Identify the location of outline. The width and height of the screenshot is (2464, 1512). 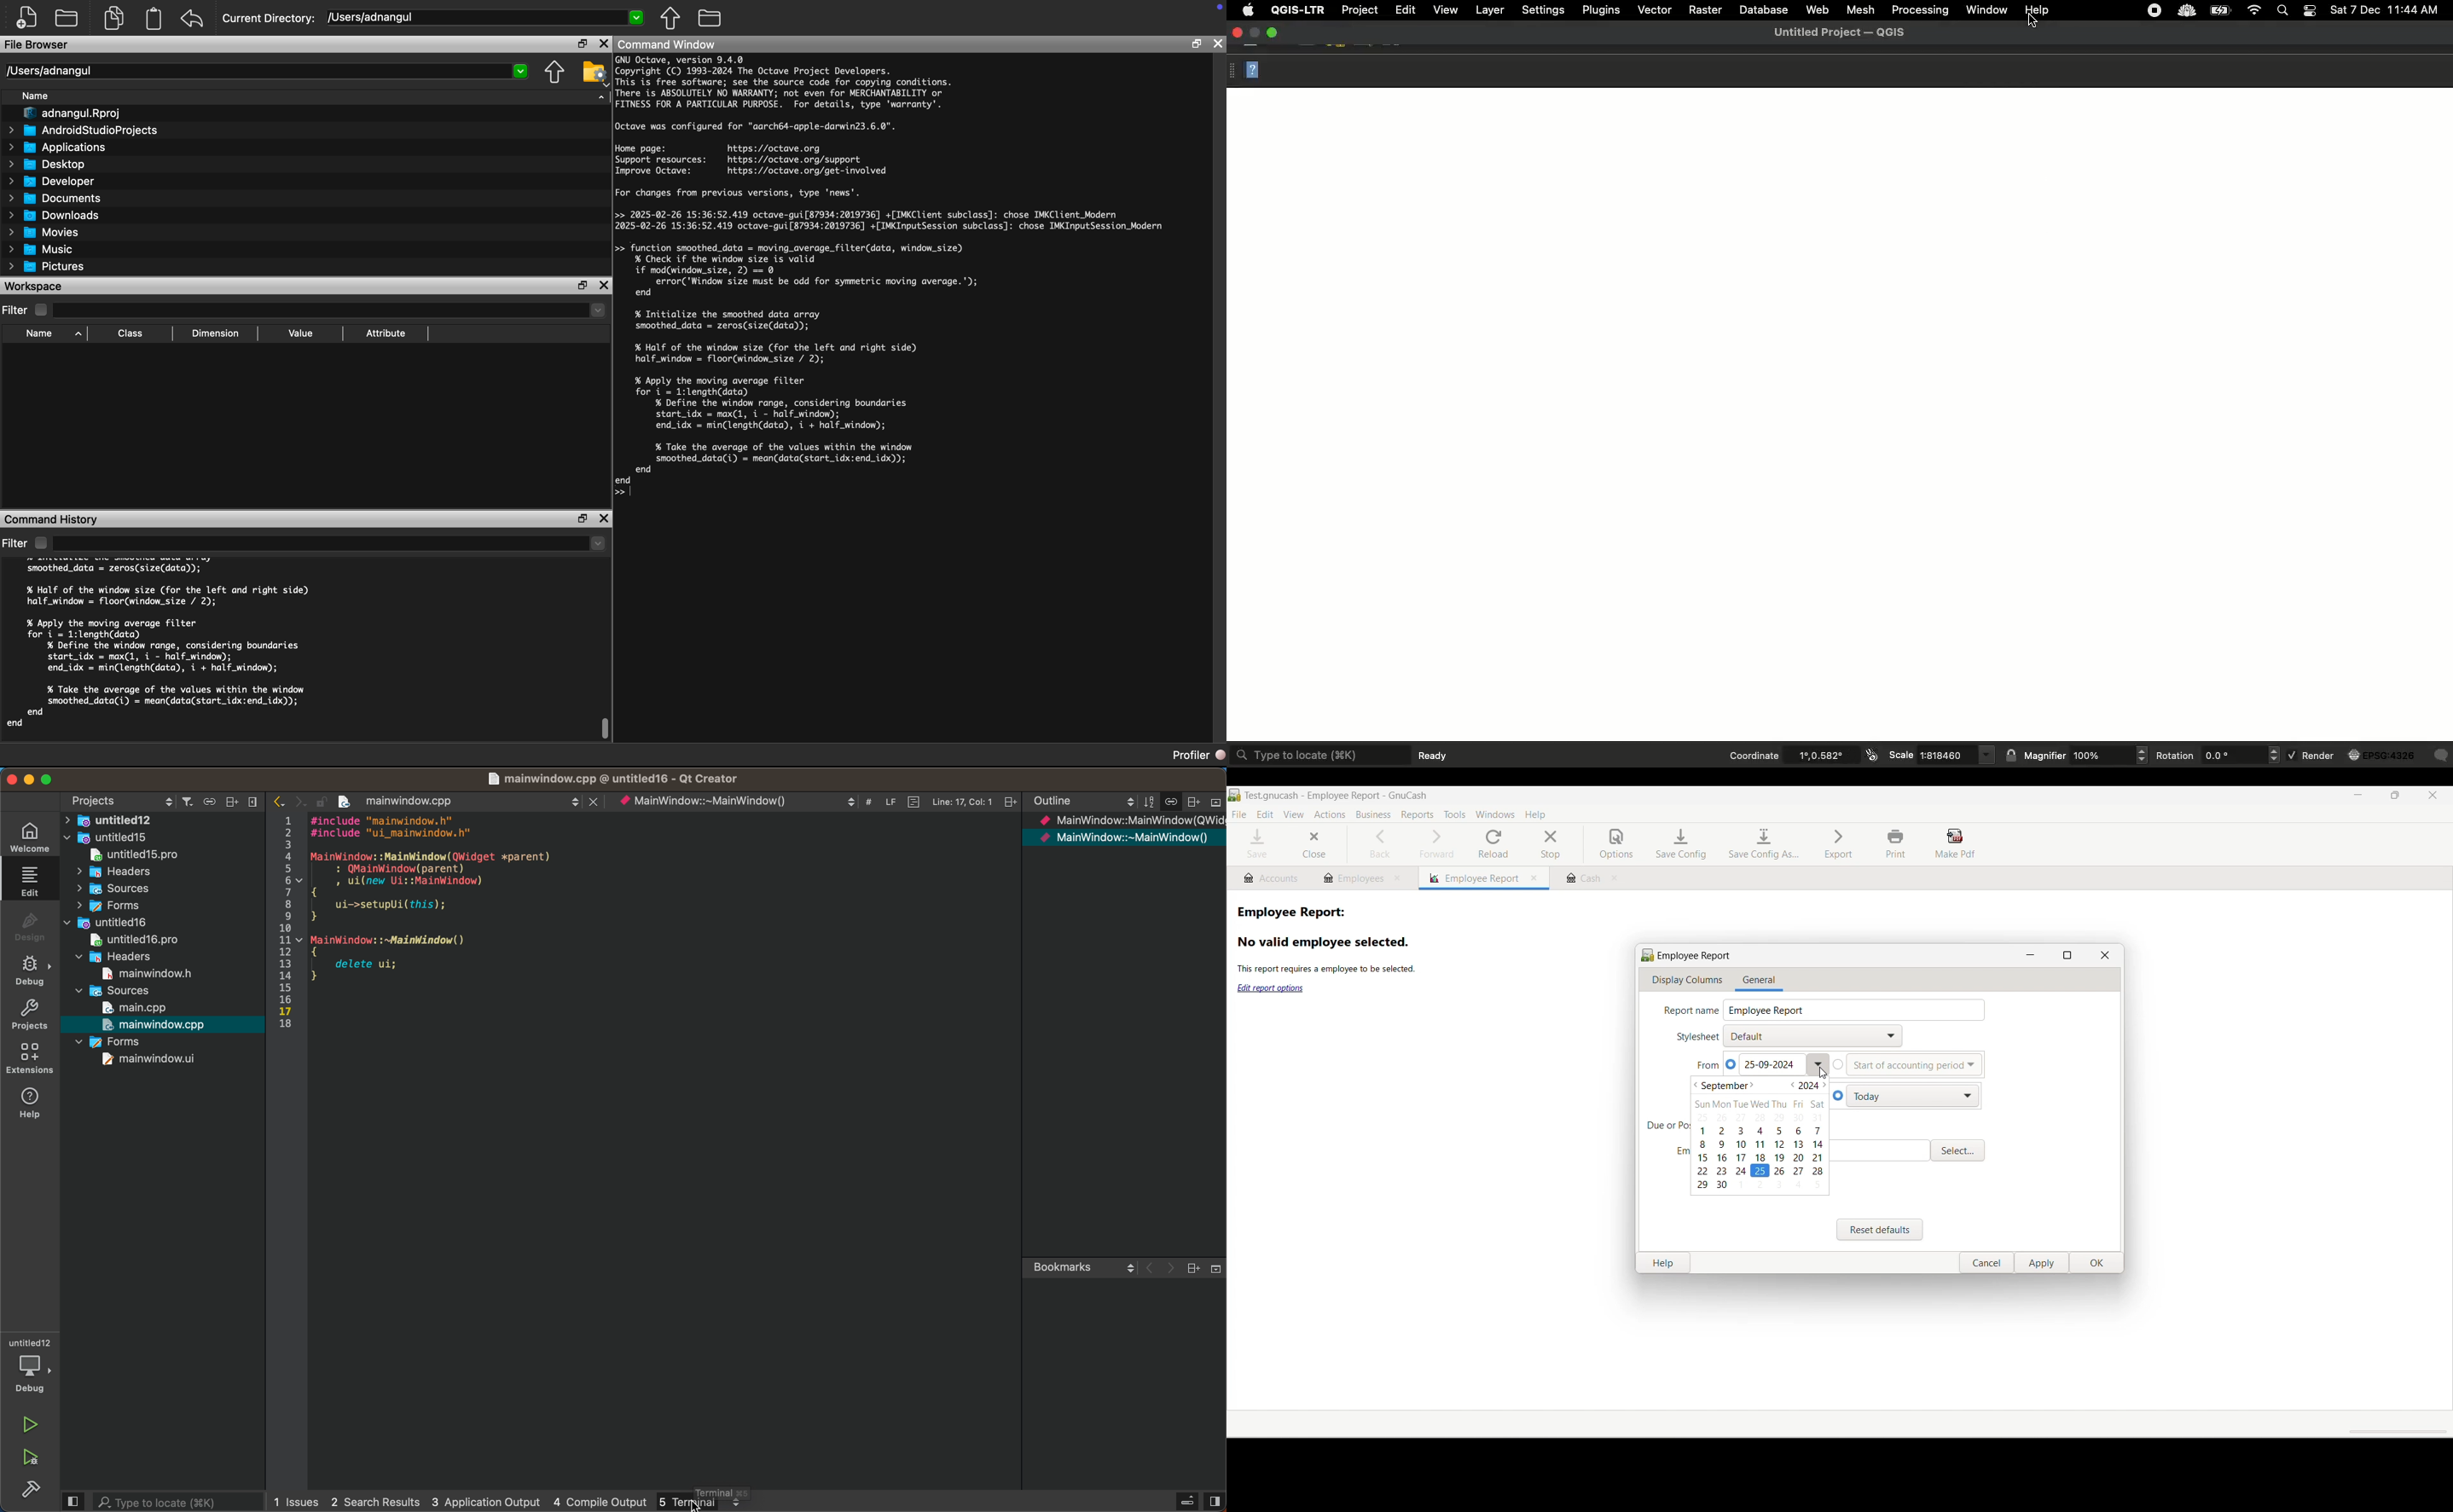
(1125, 803).